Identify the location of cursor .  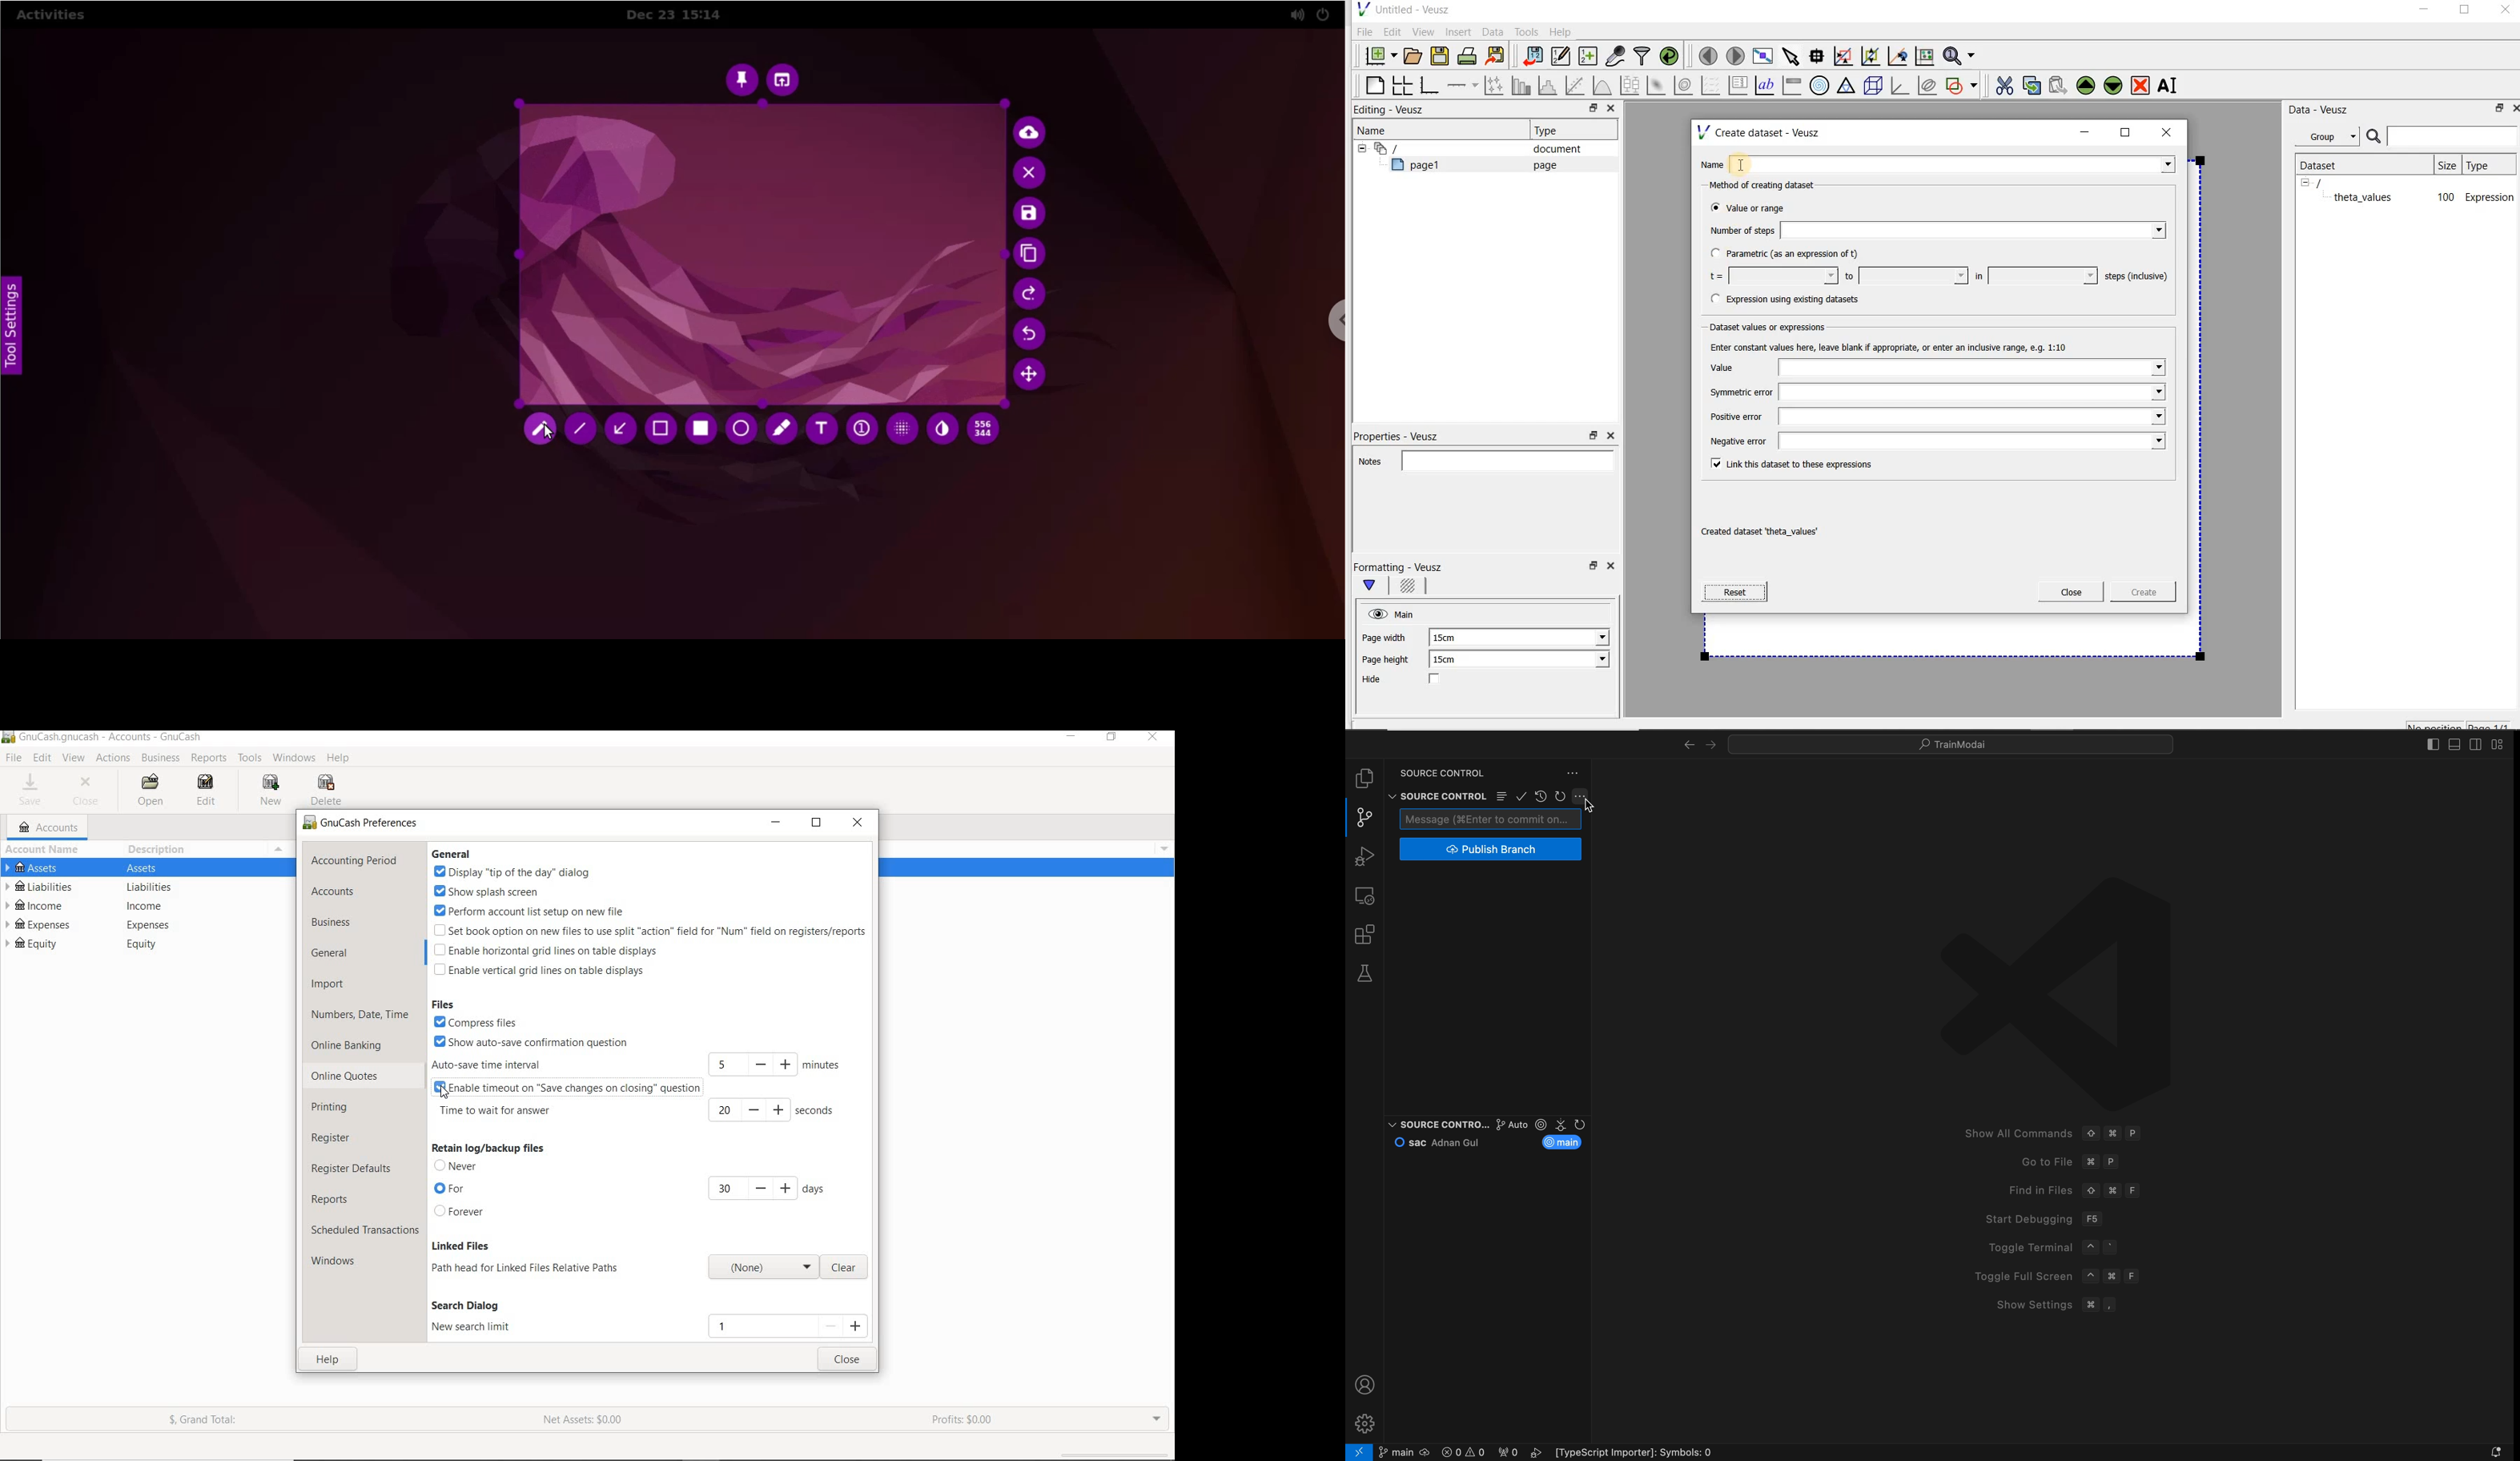
(544, 434).